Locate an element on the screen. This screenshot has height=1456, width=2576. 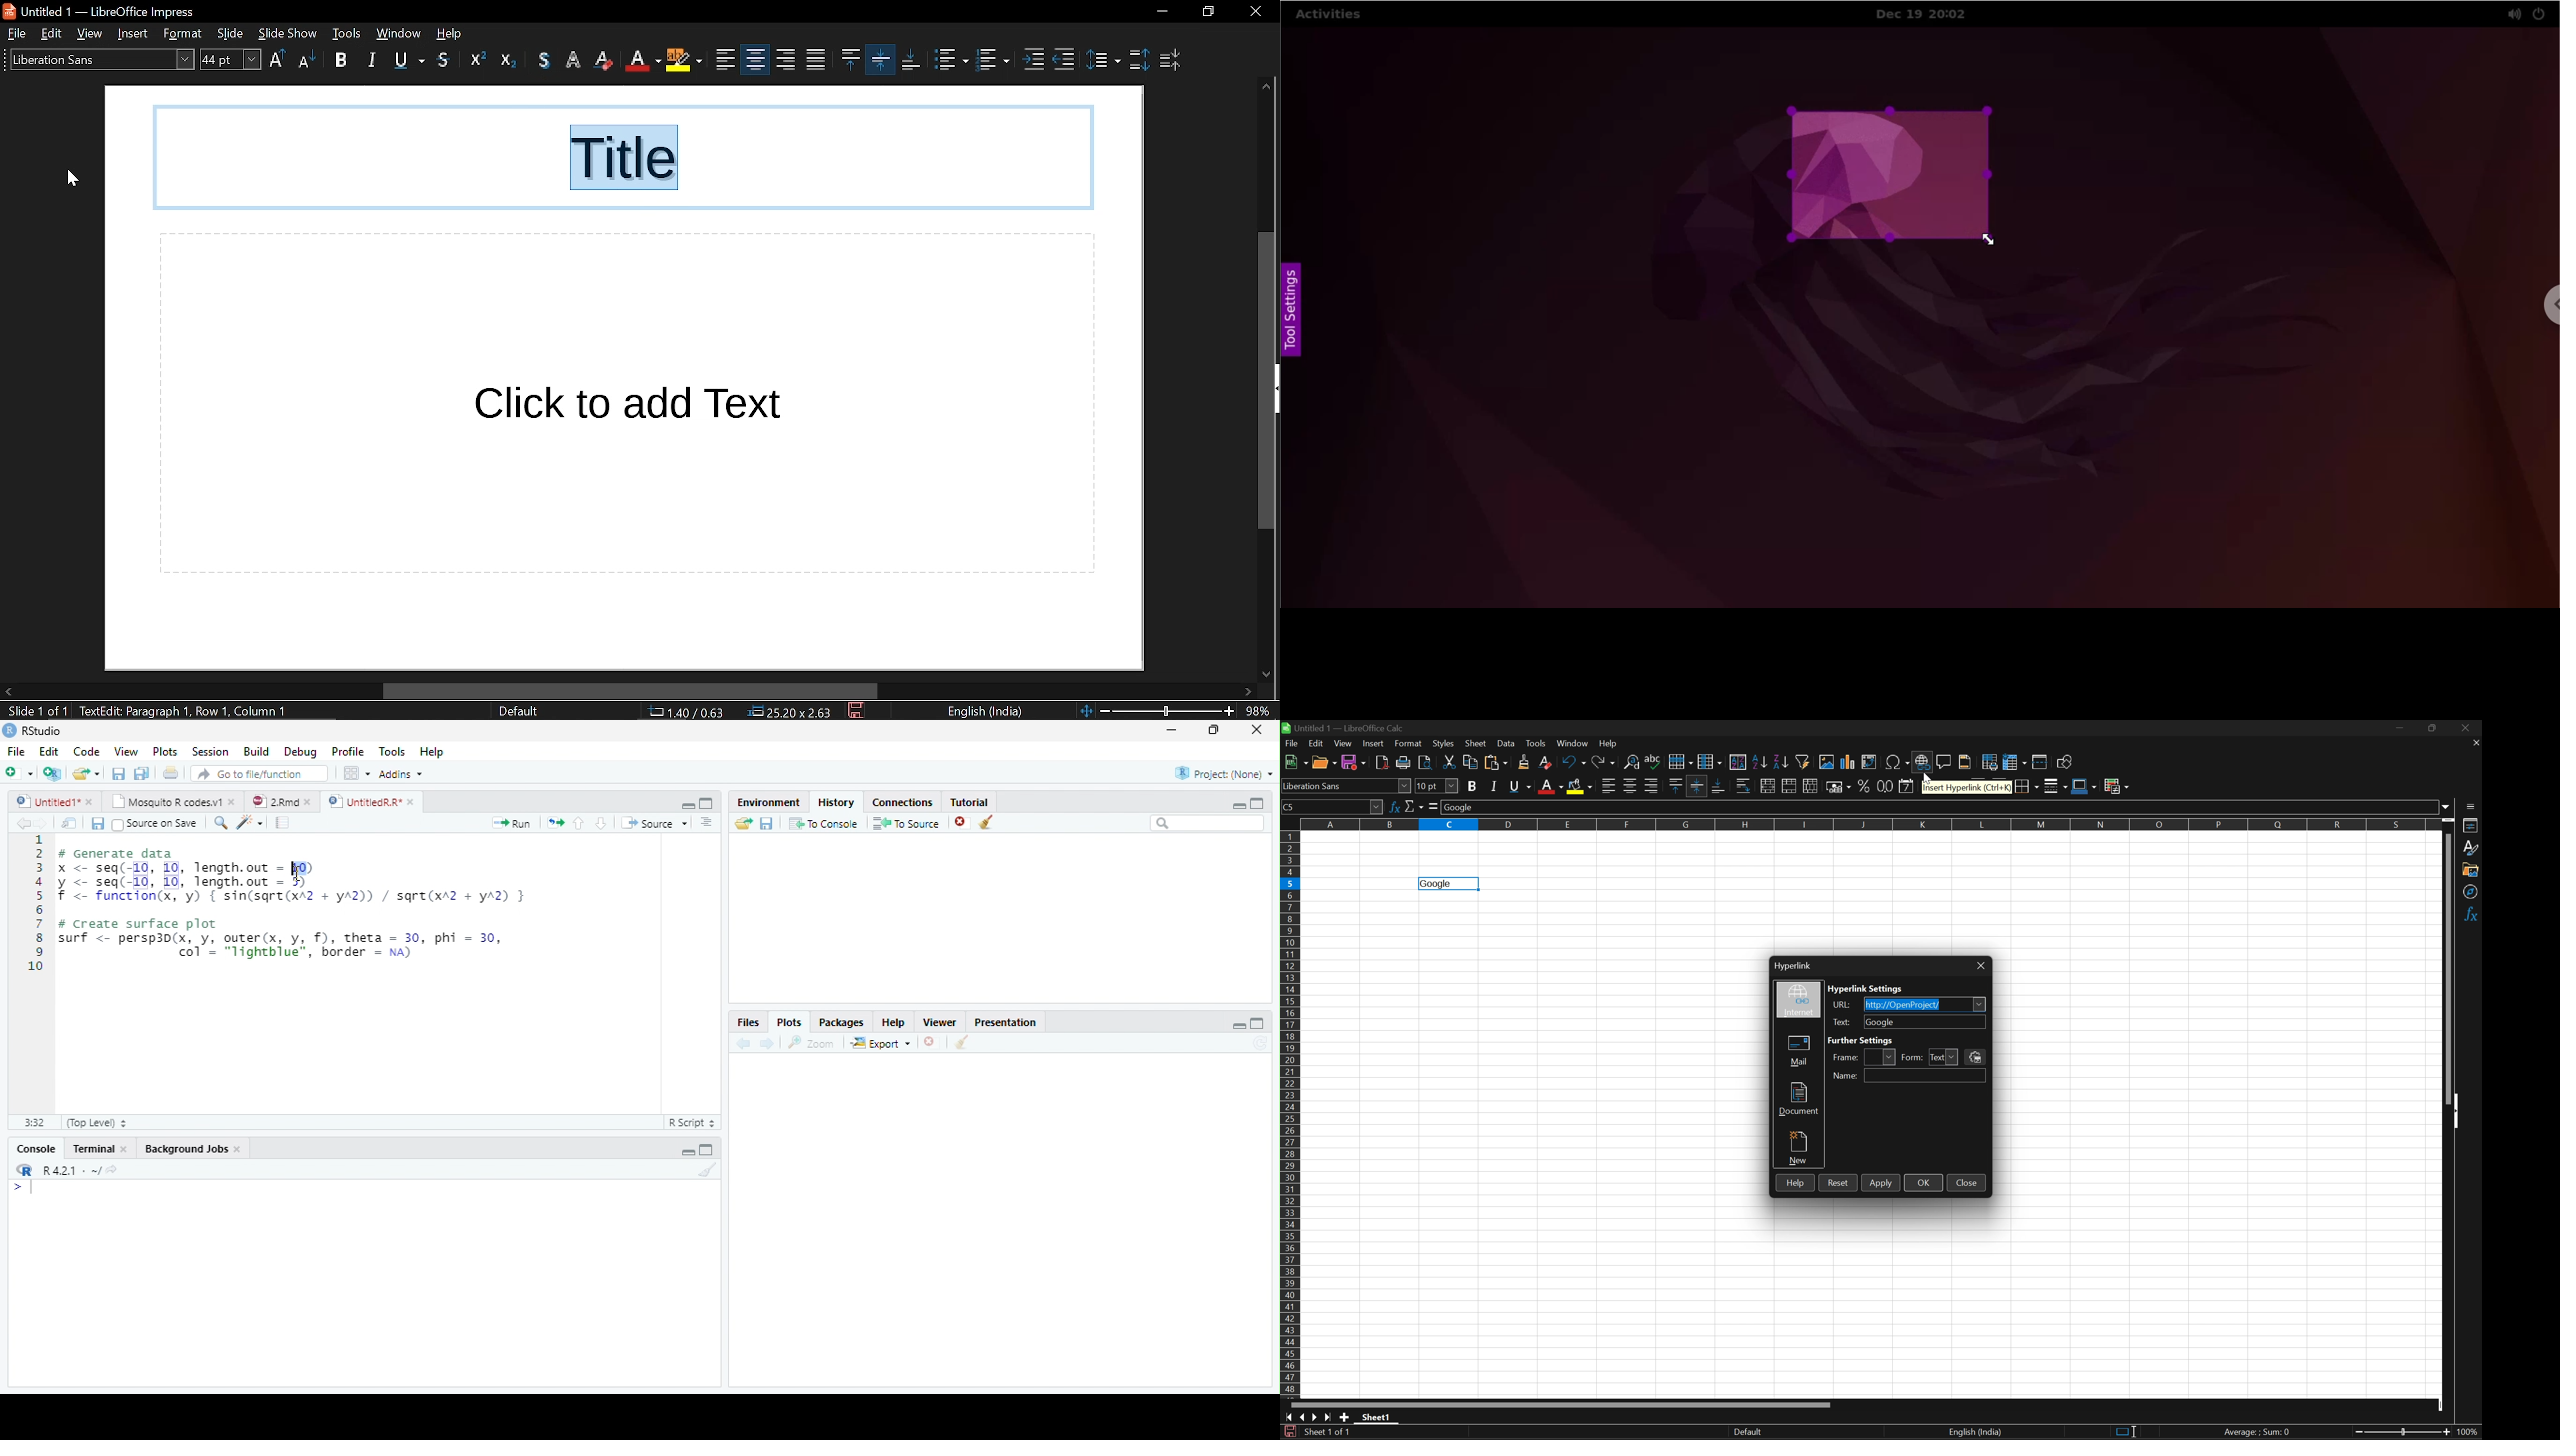
Column names is located at coordinates (1867, 824).